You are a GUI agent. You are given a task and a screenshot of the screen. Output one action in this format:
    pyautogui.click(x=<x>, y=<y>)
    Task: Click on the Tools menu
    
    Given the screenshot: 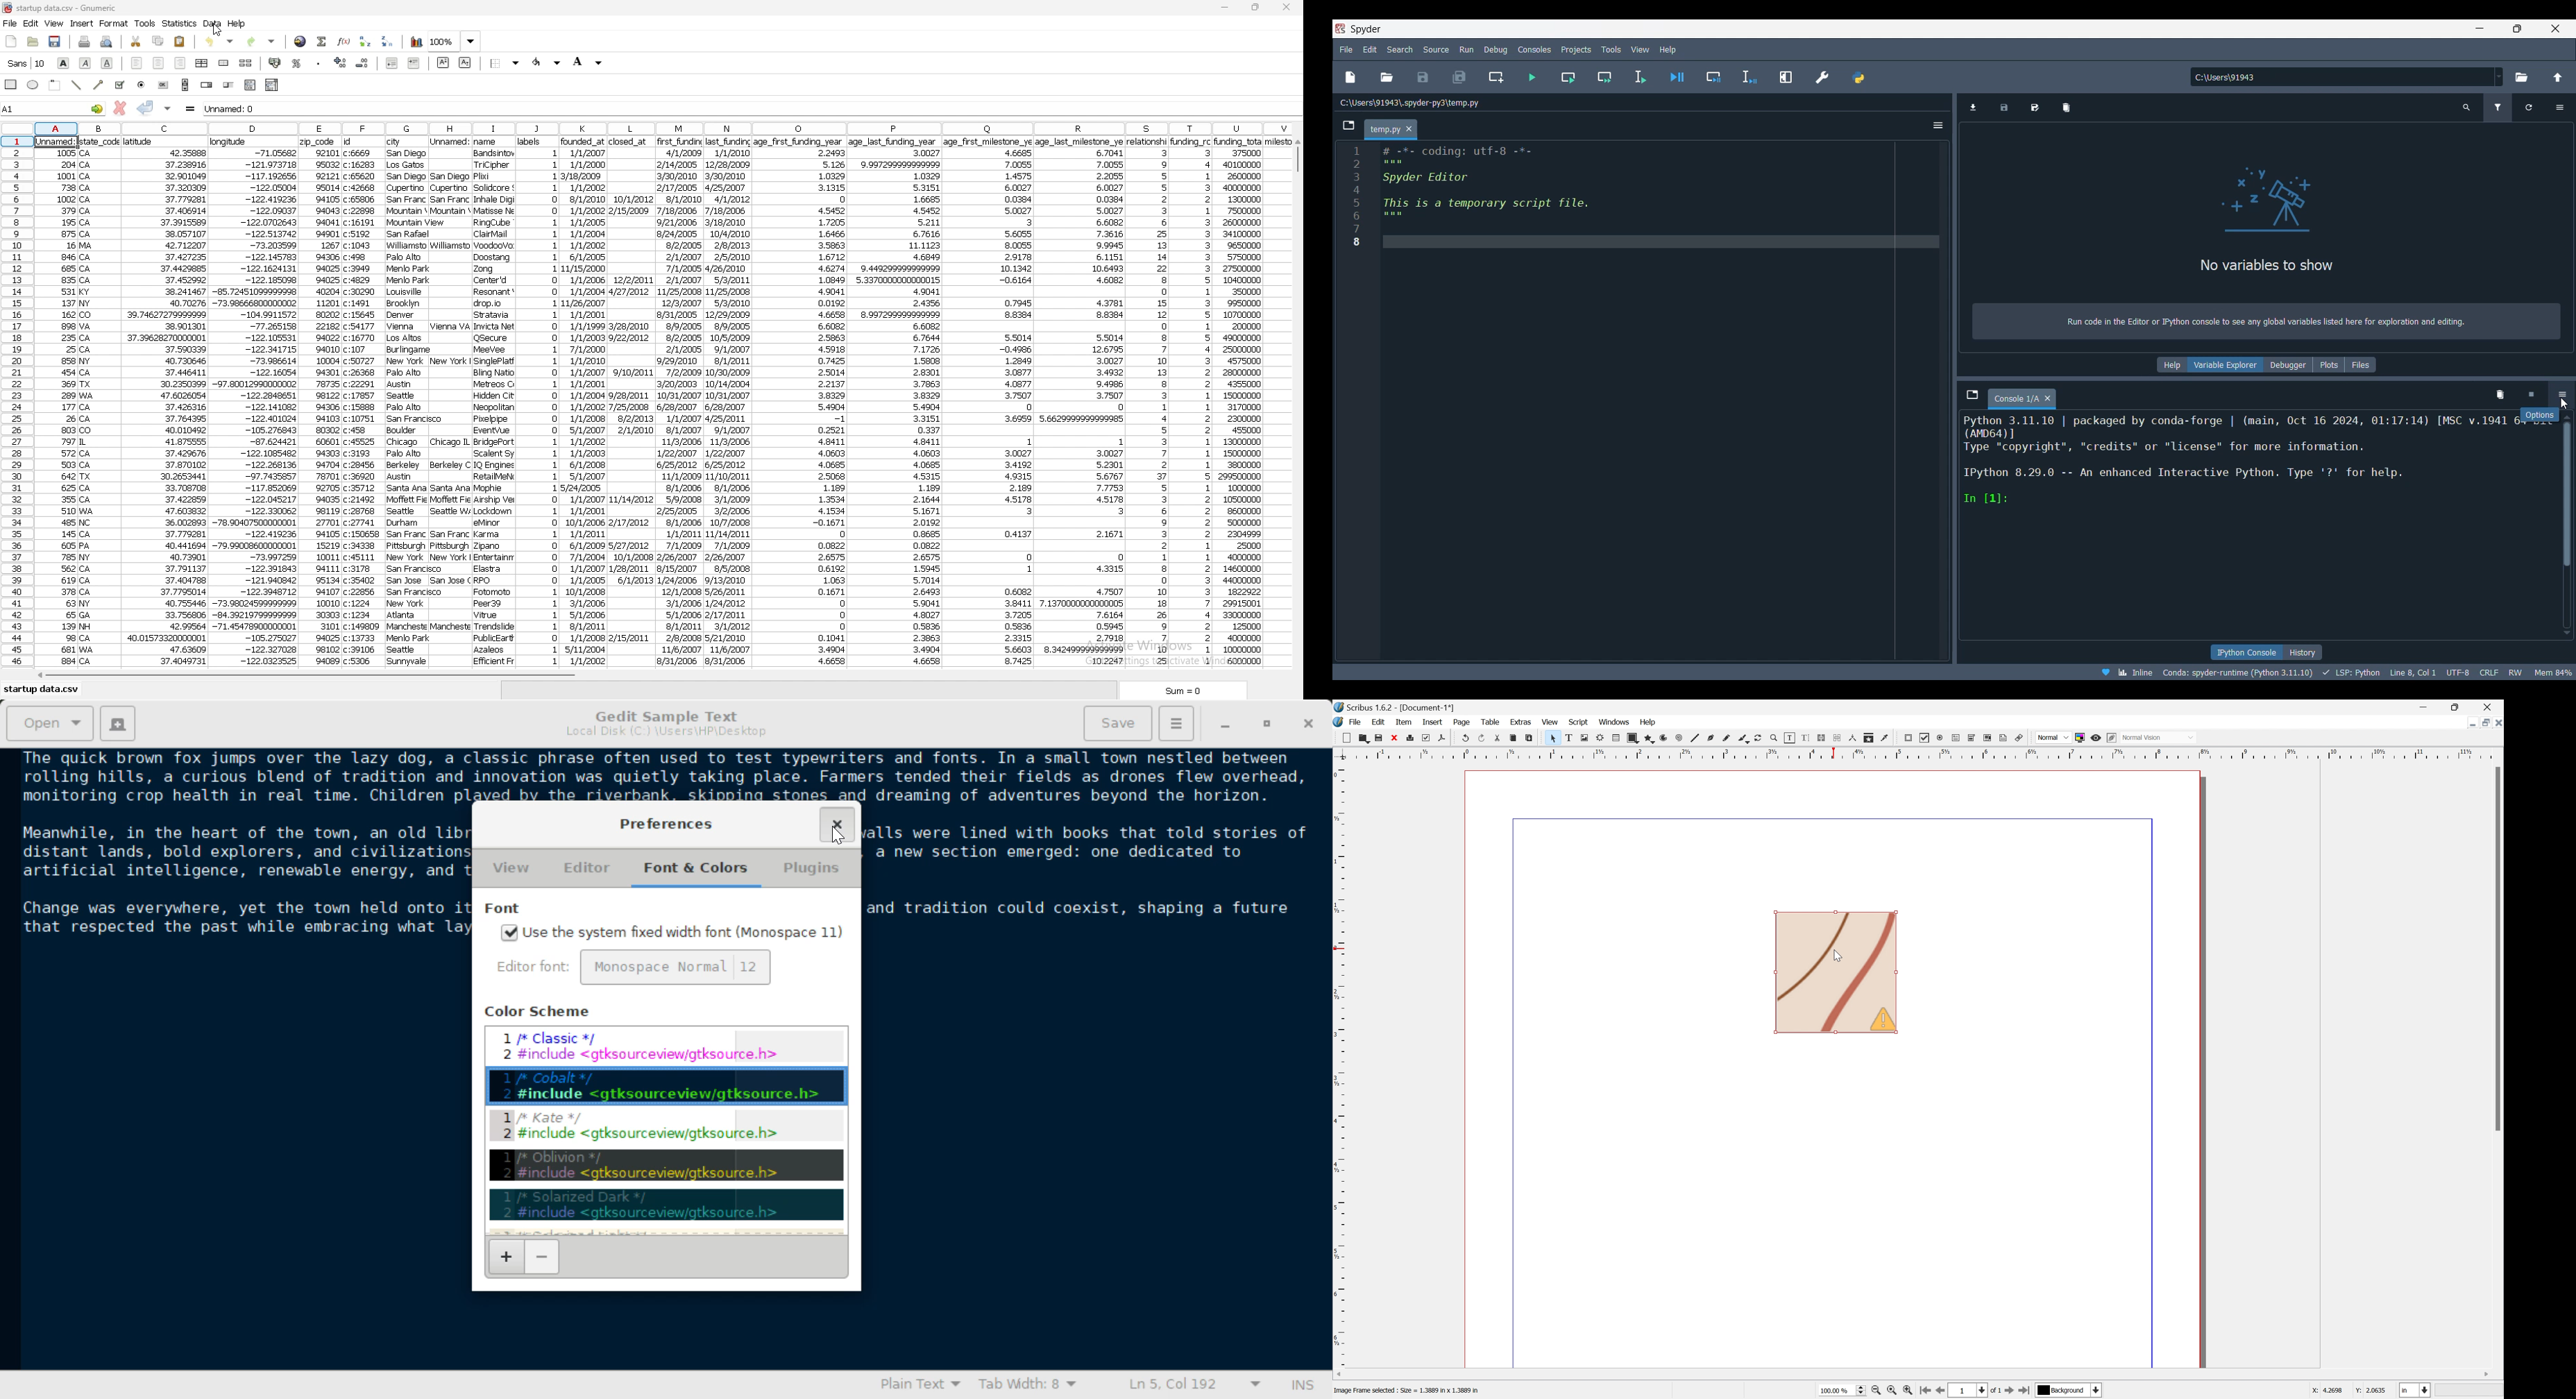 What is the action you would take?
    pyautogui.click(x=1612, y=49)
    